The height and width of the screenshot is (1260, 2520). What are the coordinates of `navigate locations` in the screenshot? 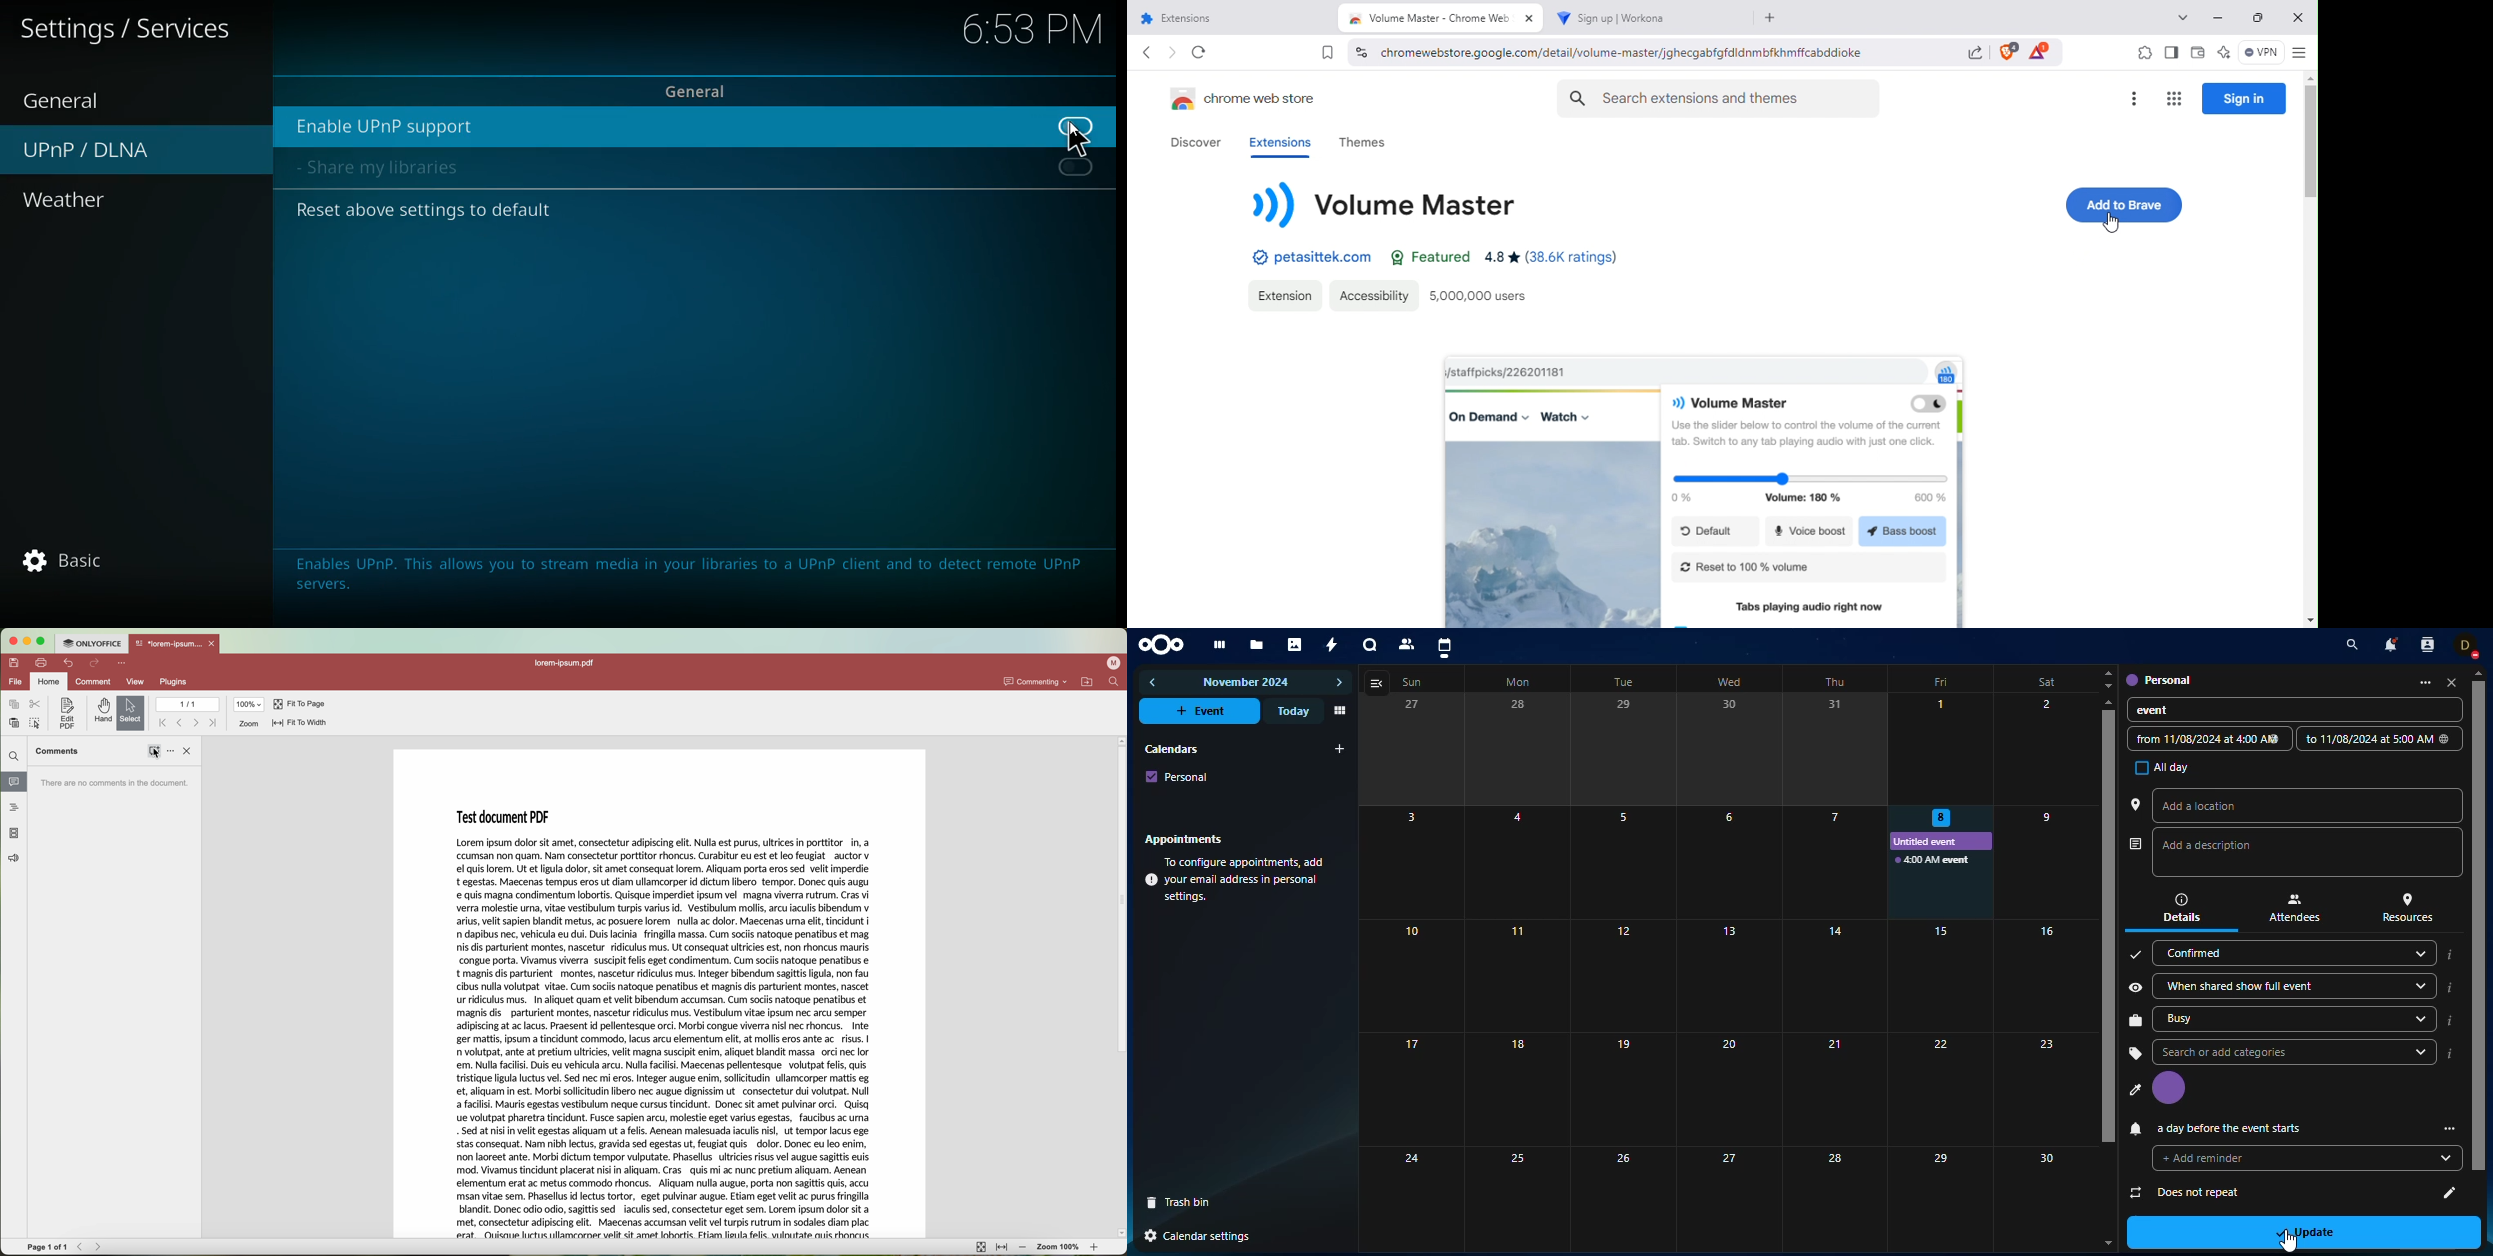 It's located at (1090, 681).